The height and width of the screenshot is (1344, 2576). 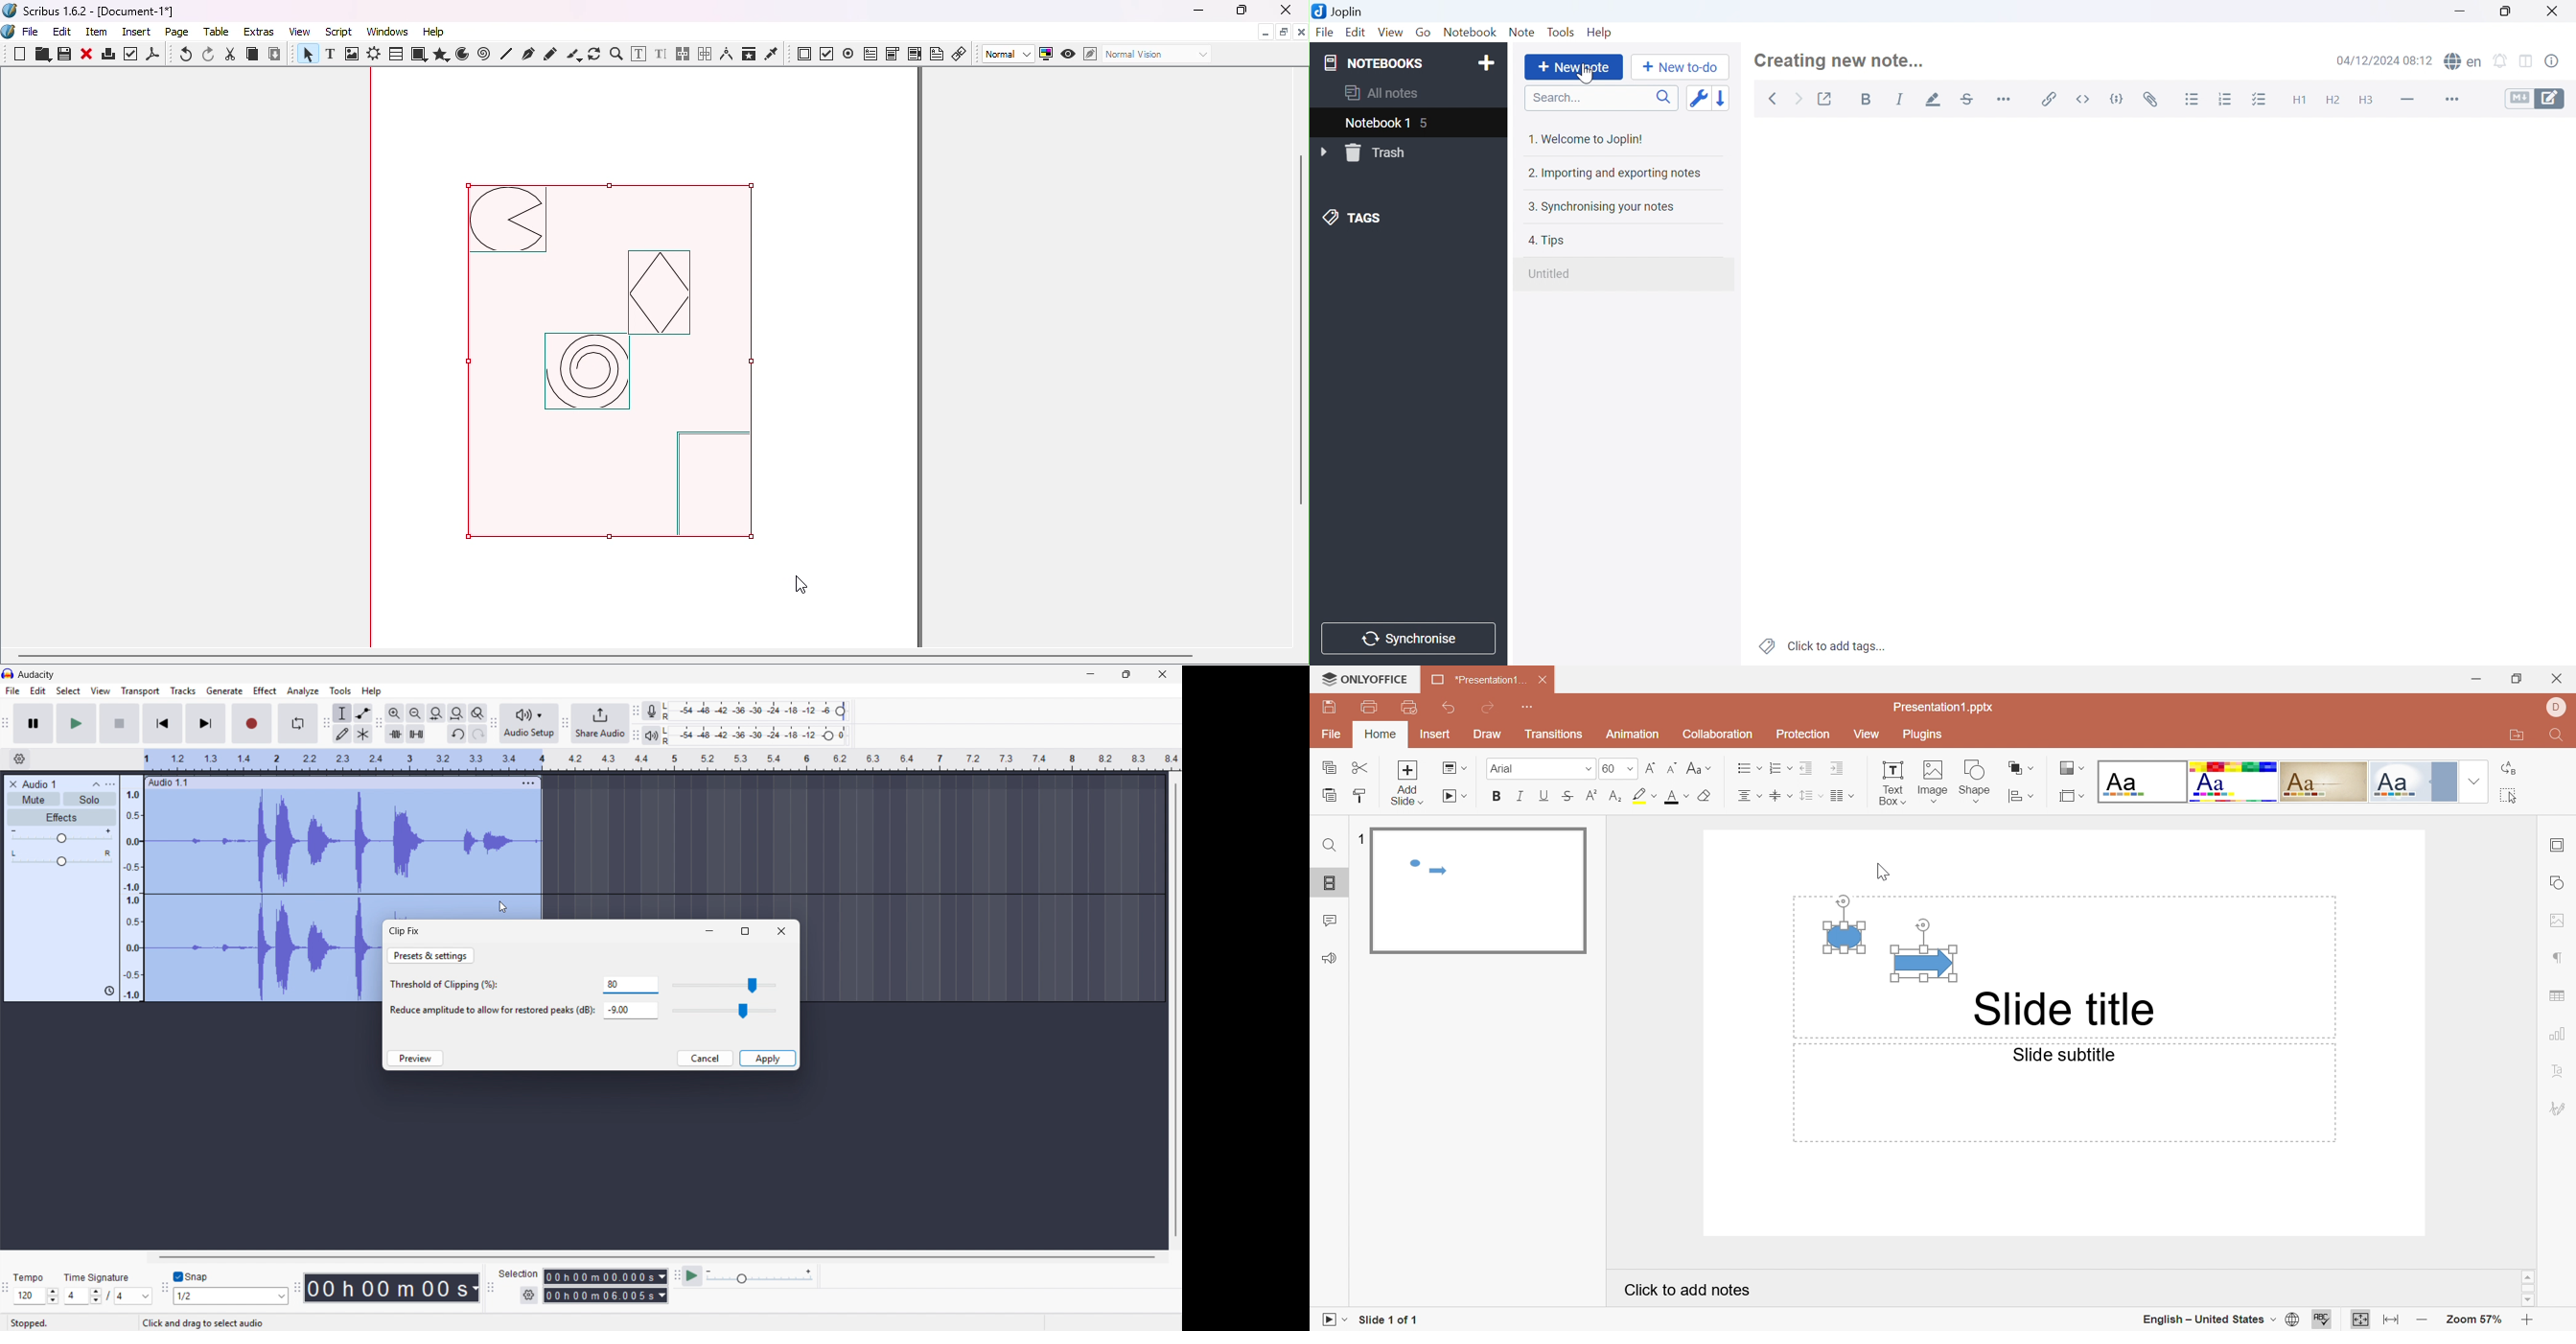 I want to click on Click to add notes, so click(x=1685, y=1291).